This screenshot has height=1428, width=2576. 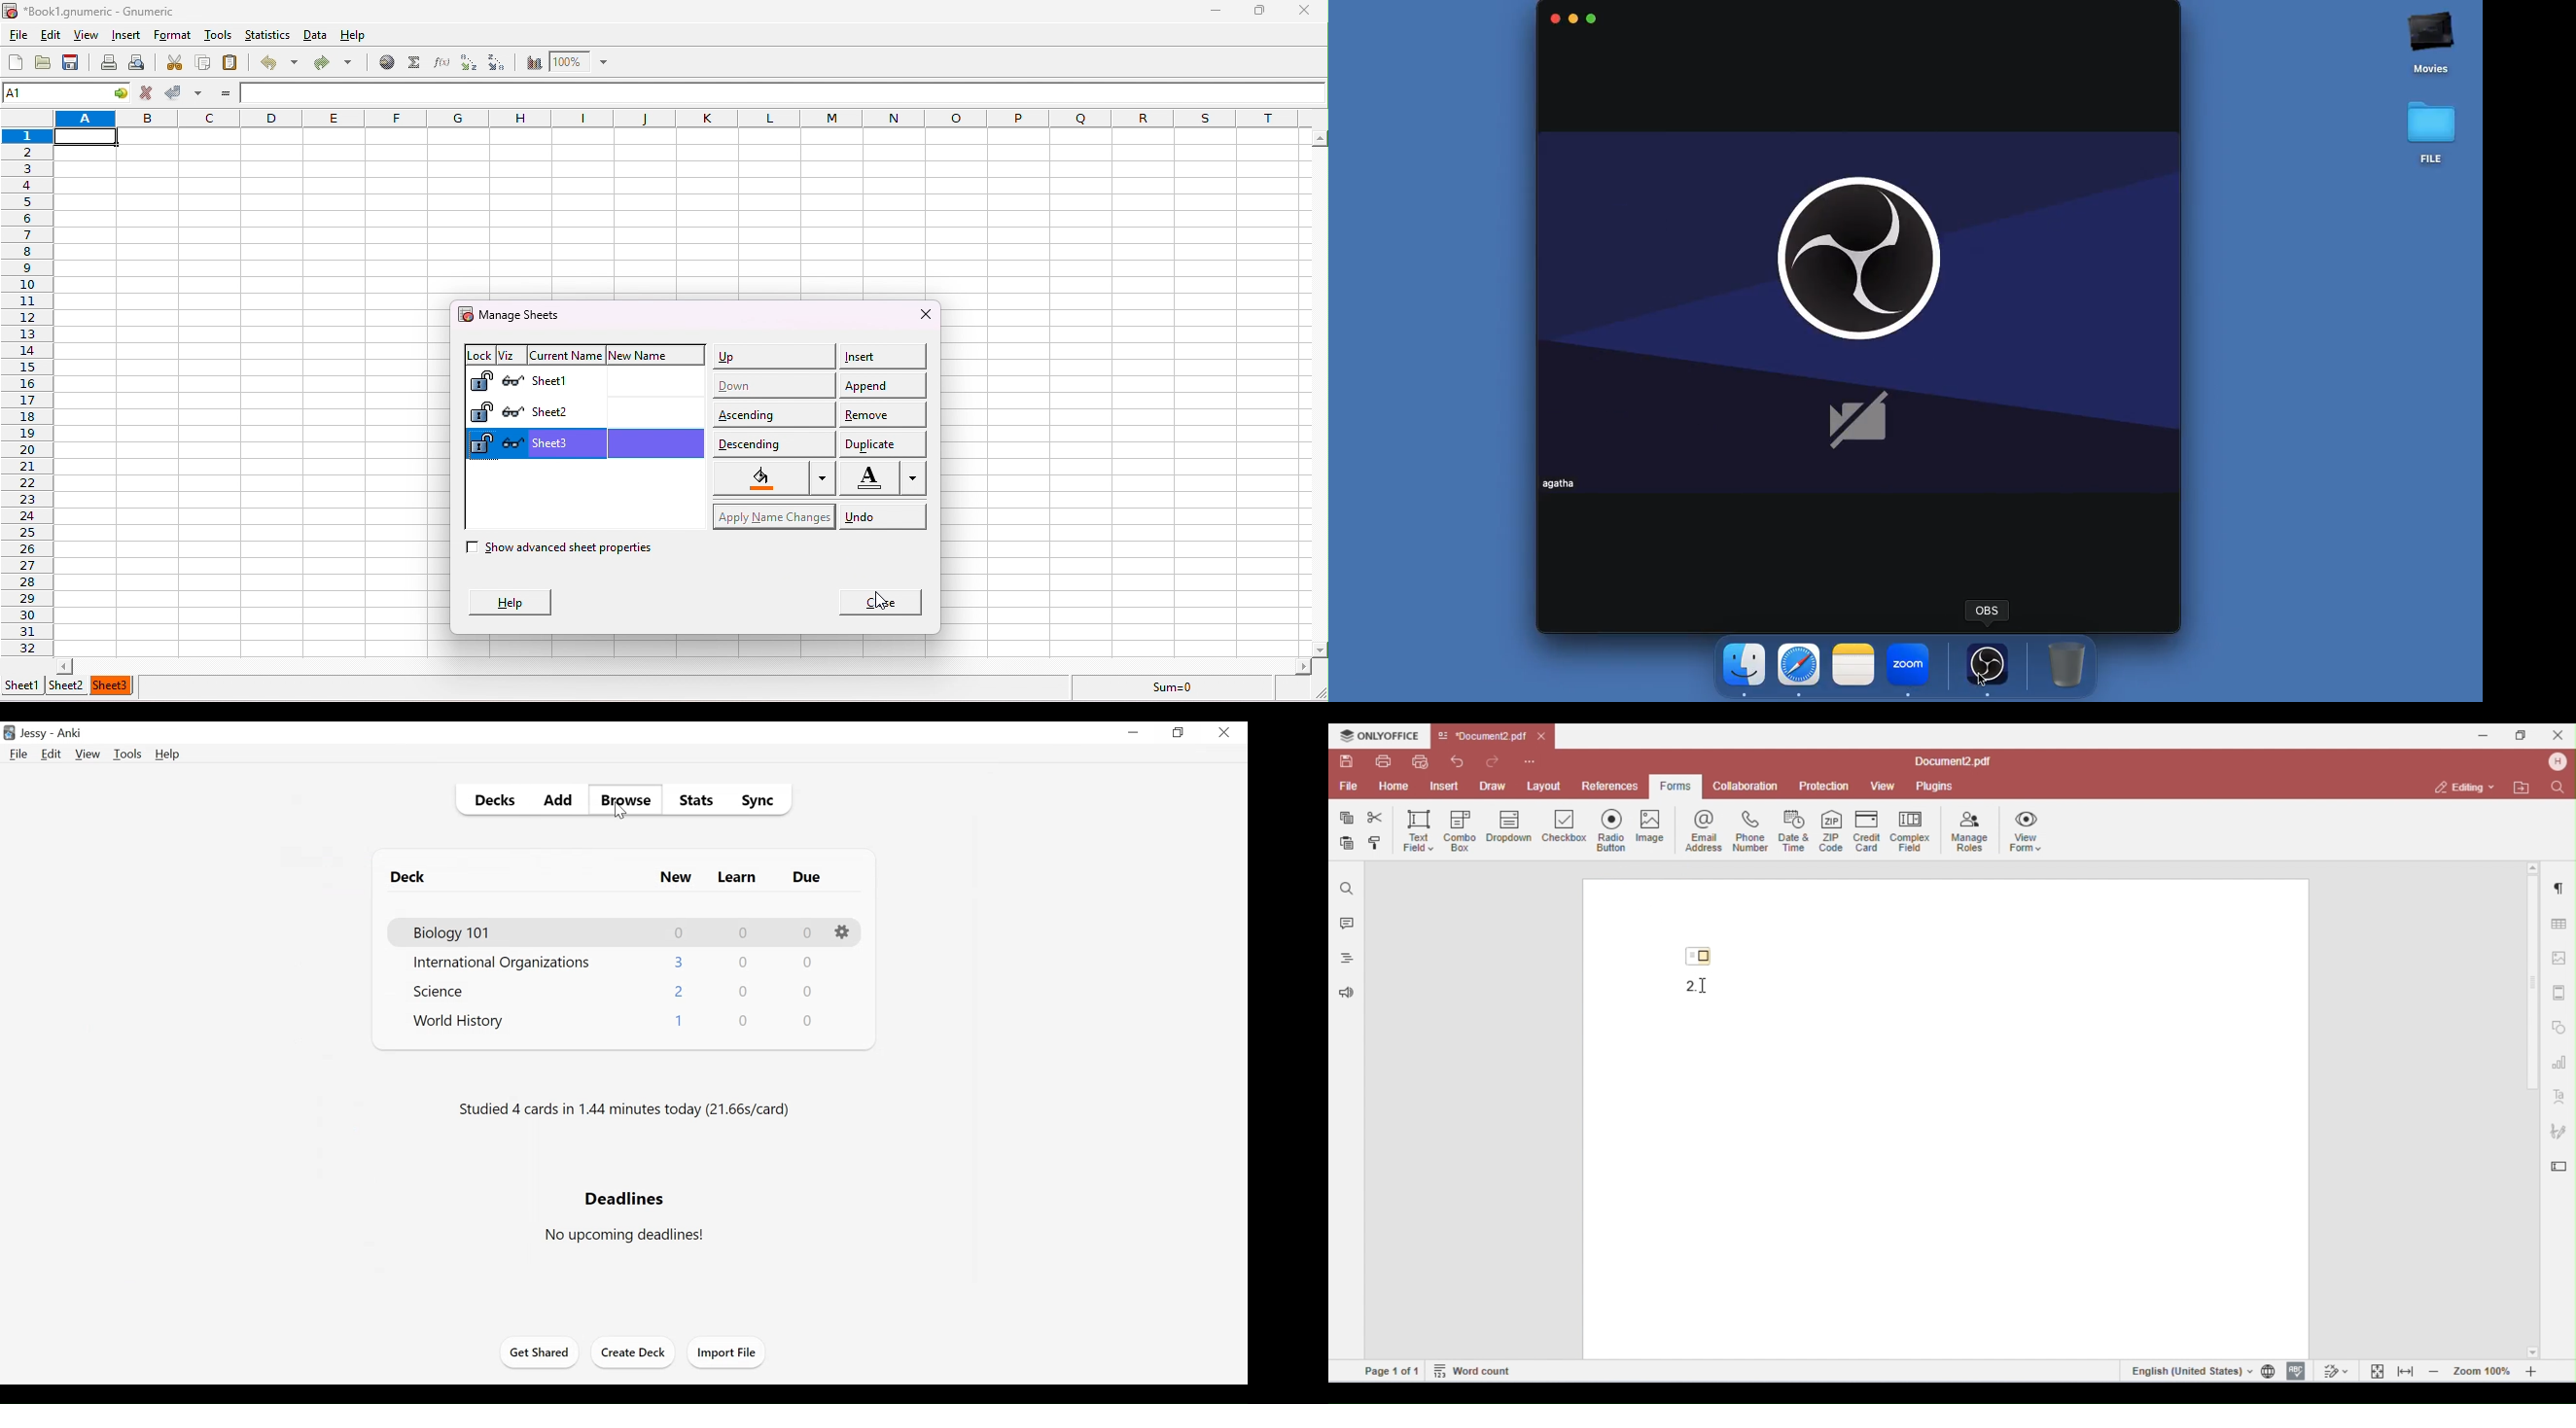 I want to click on New Cards Count, so click(x=678, y=1021).